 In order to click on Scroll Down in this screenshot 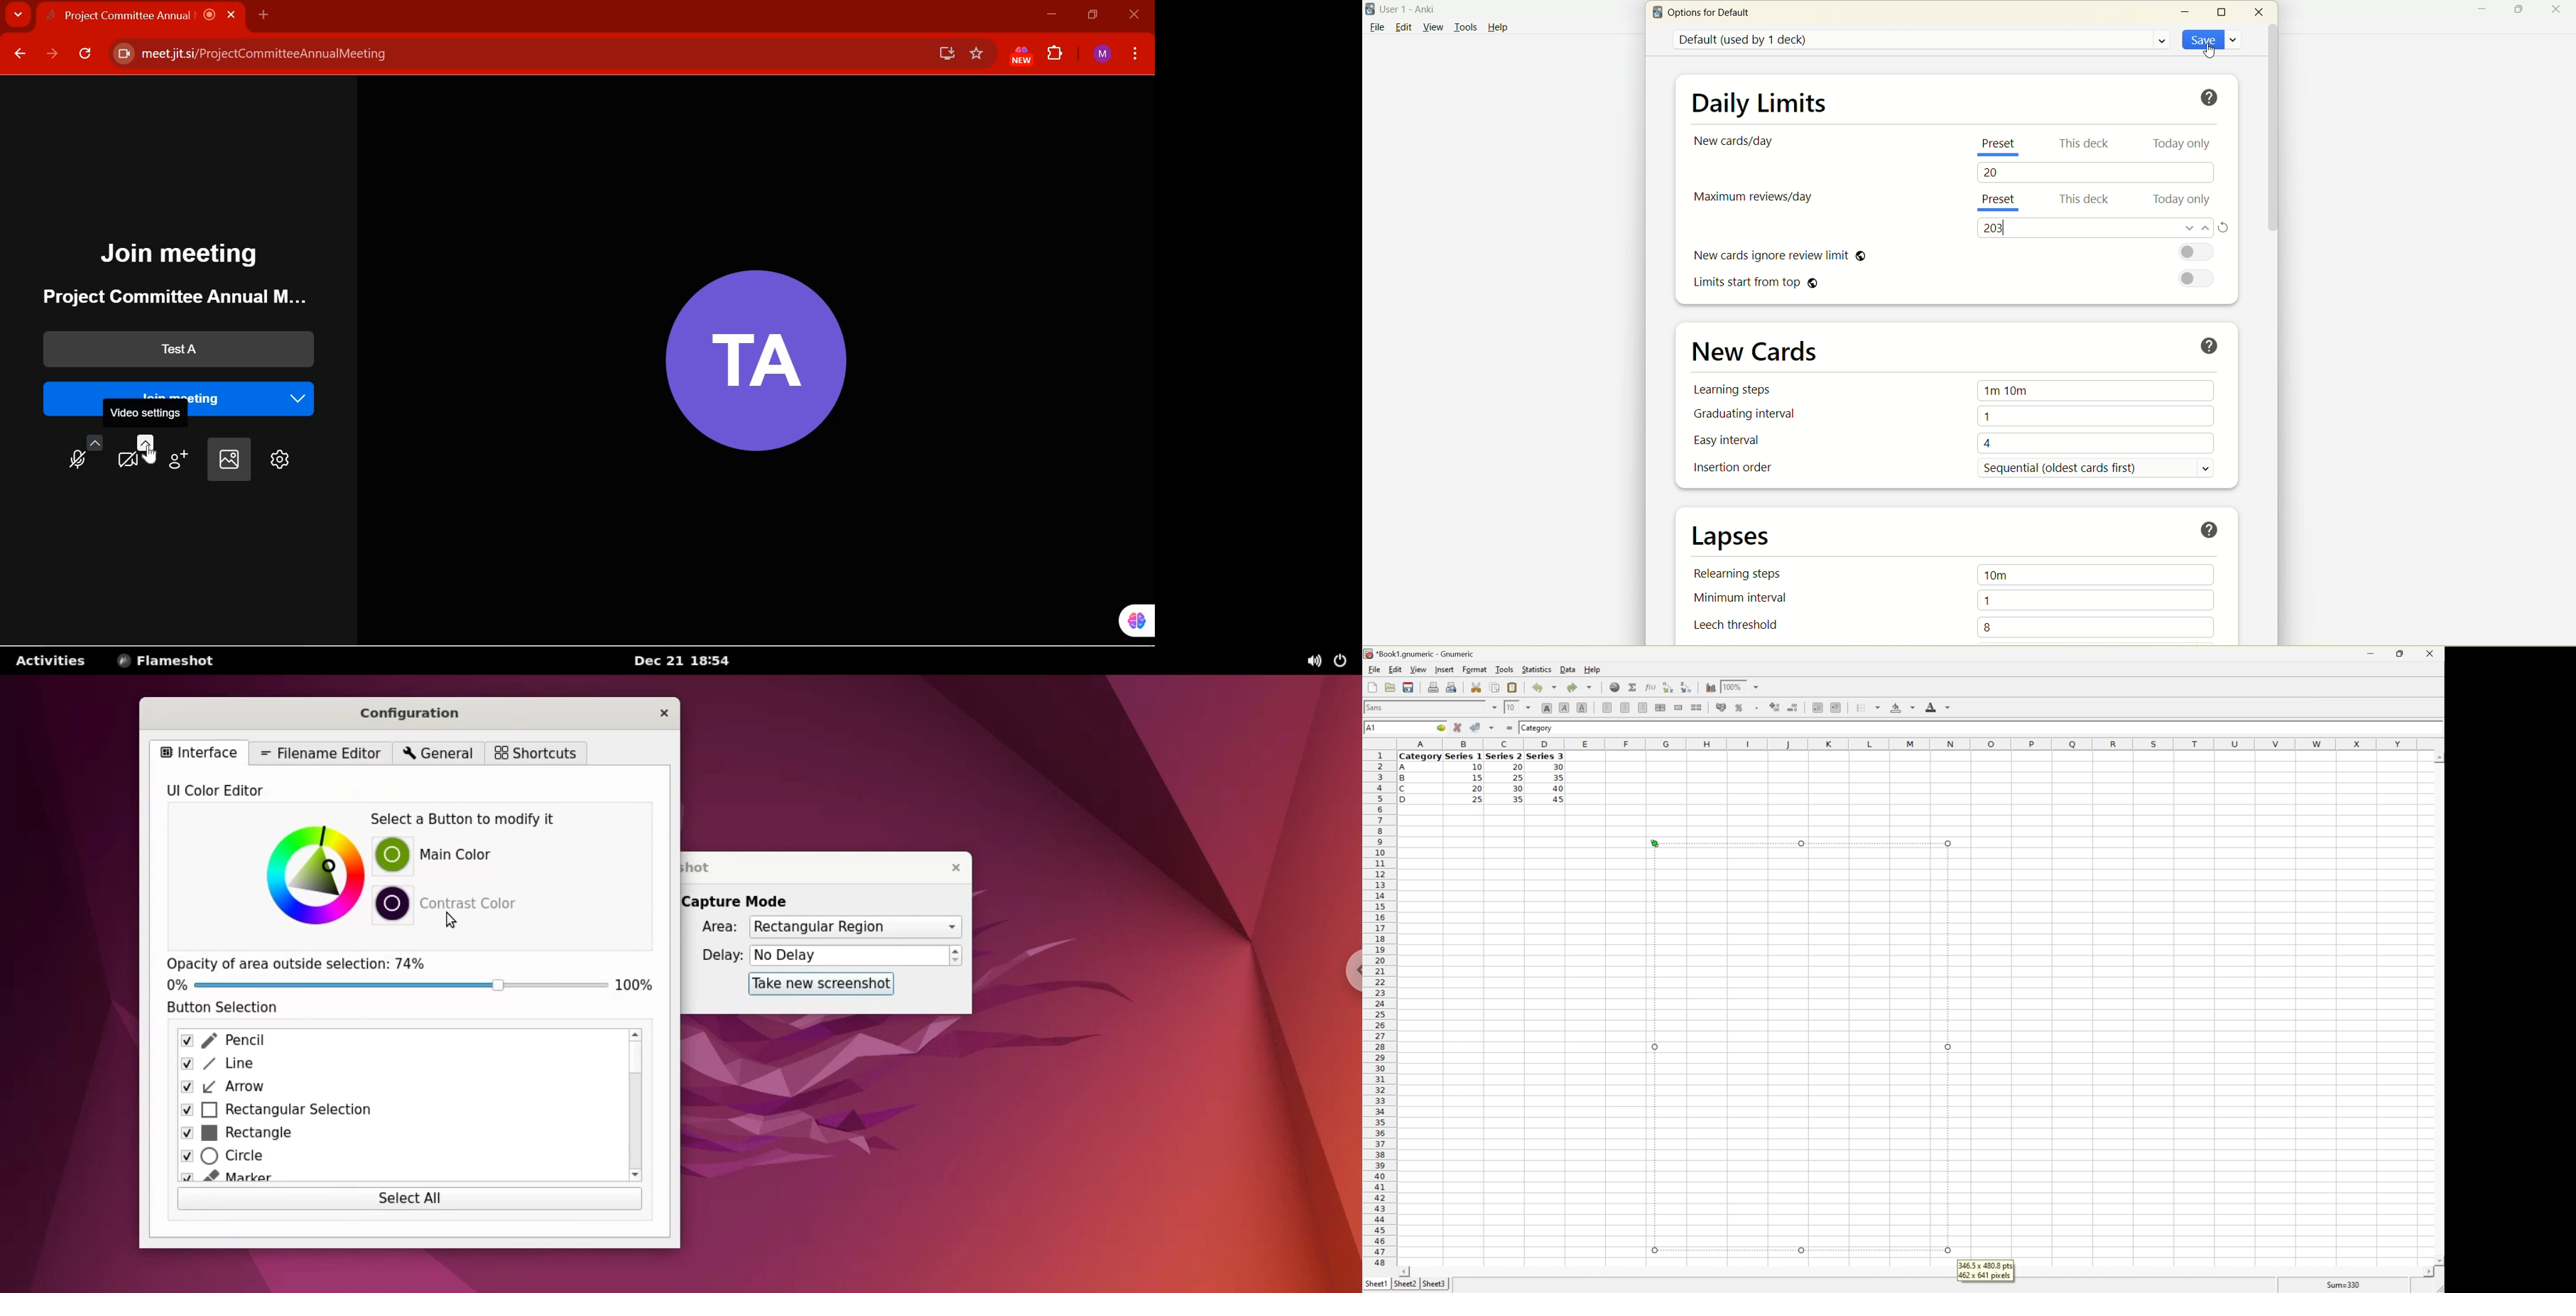, I will do `click(2438, 1262)`.